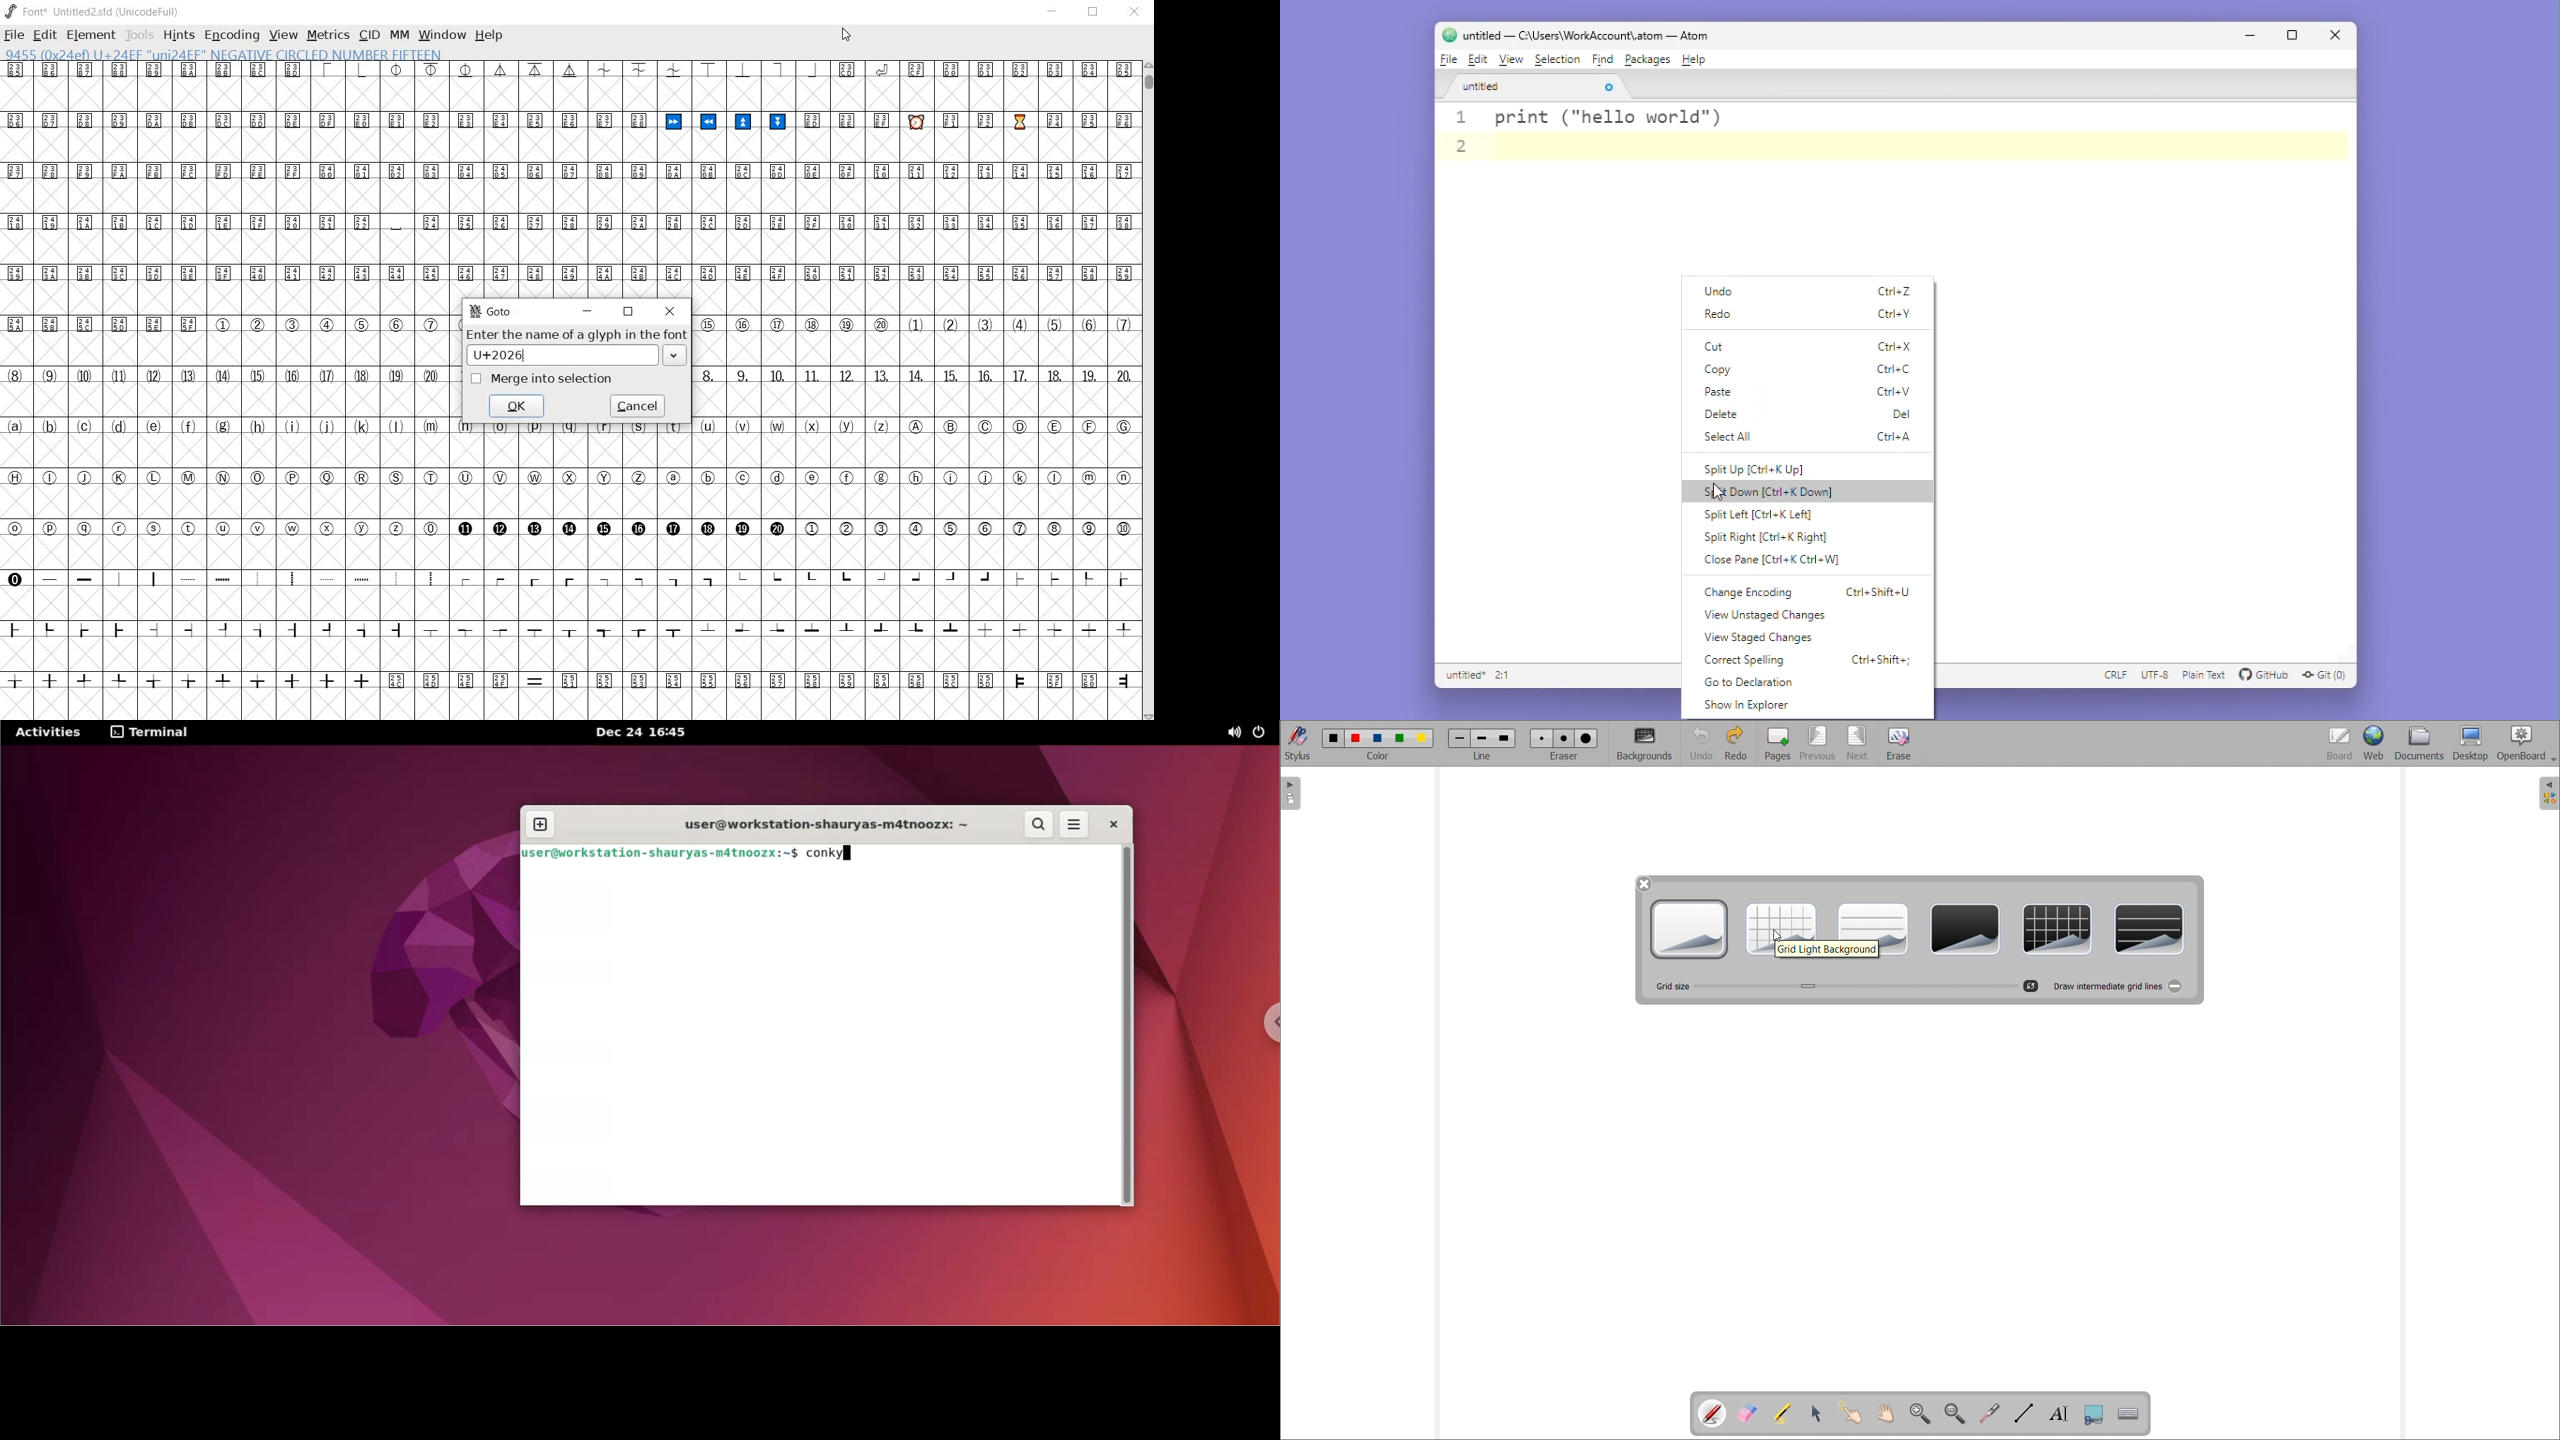  What do you see at coordinates (1764, 616) in the screenshot?
I see `View unstaged changes` at bounding box center [1764, 616].